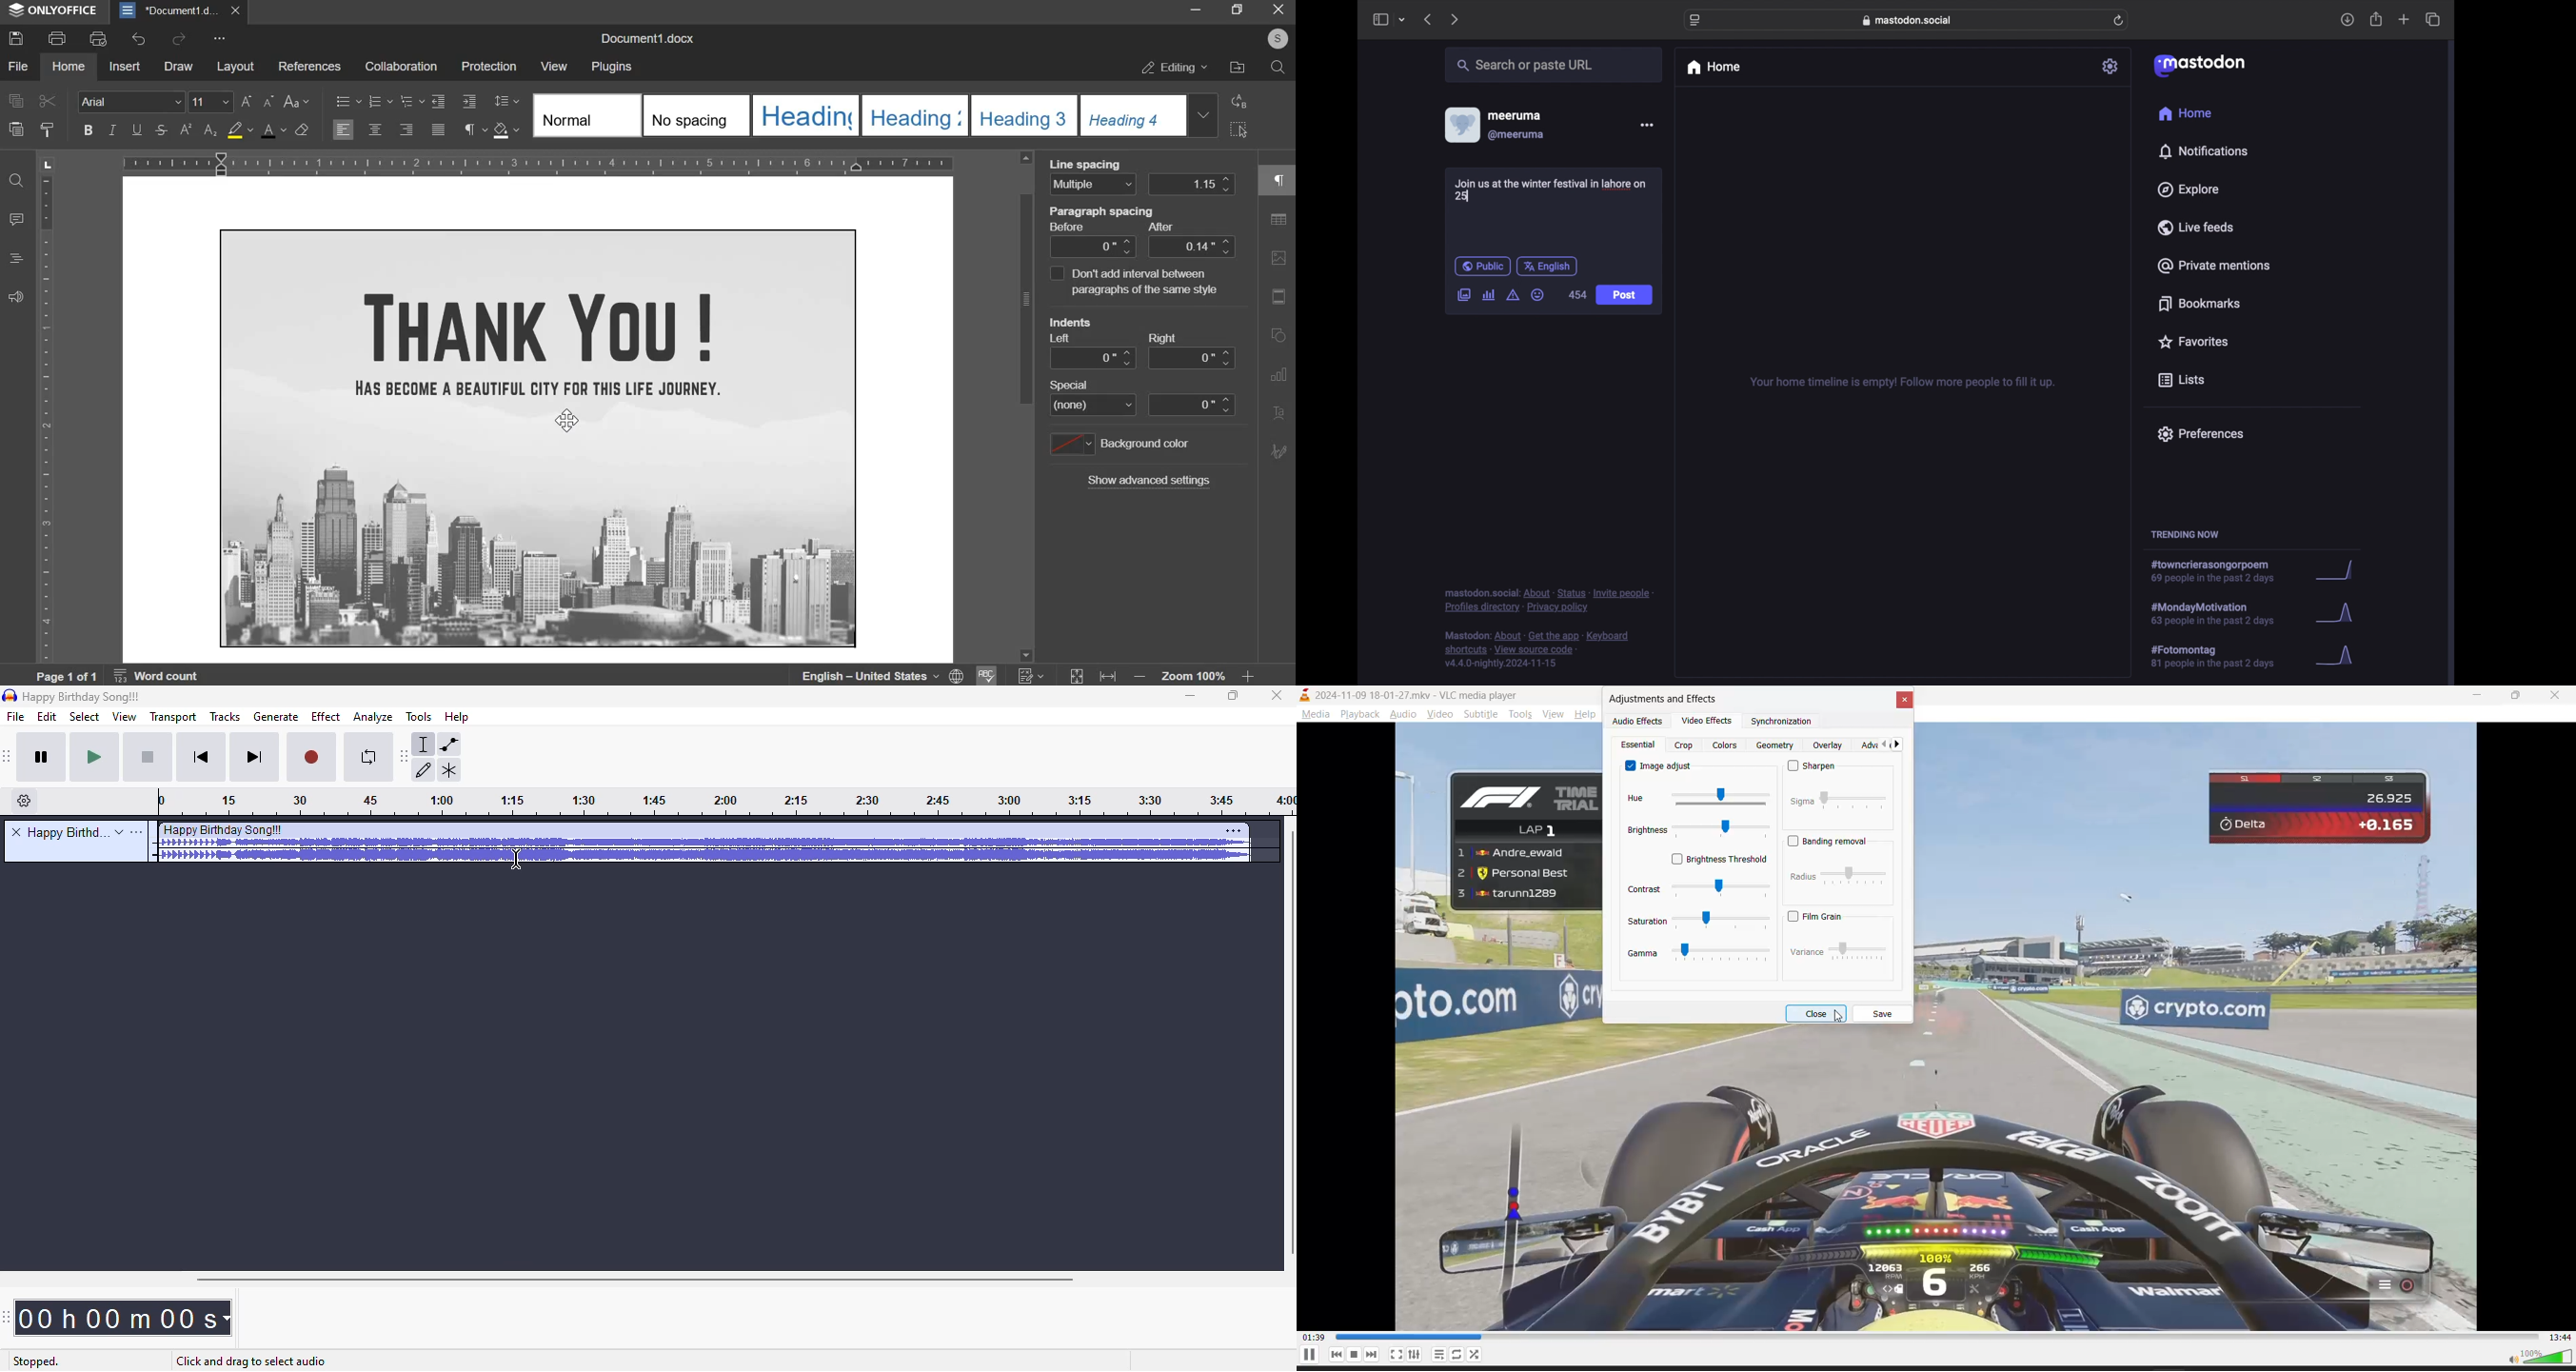  What do you see at coordinates (2214, 265) in the screenshot?
I see `private mentions` at bounding box center [2214, 265].